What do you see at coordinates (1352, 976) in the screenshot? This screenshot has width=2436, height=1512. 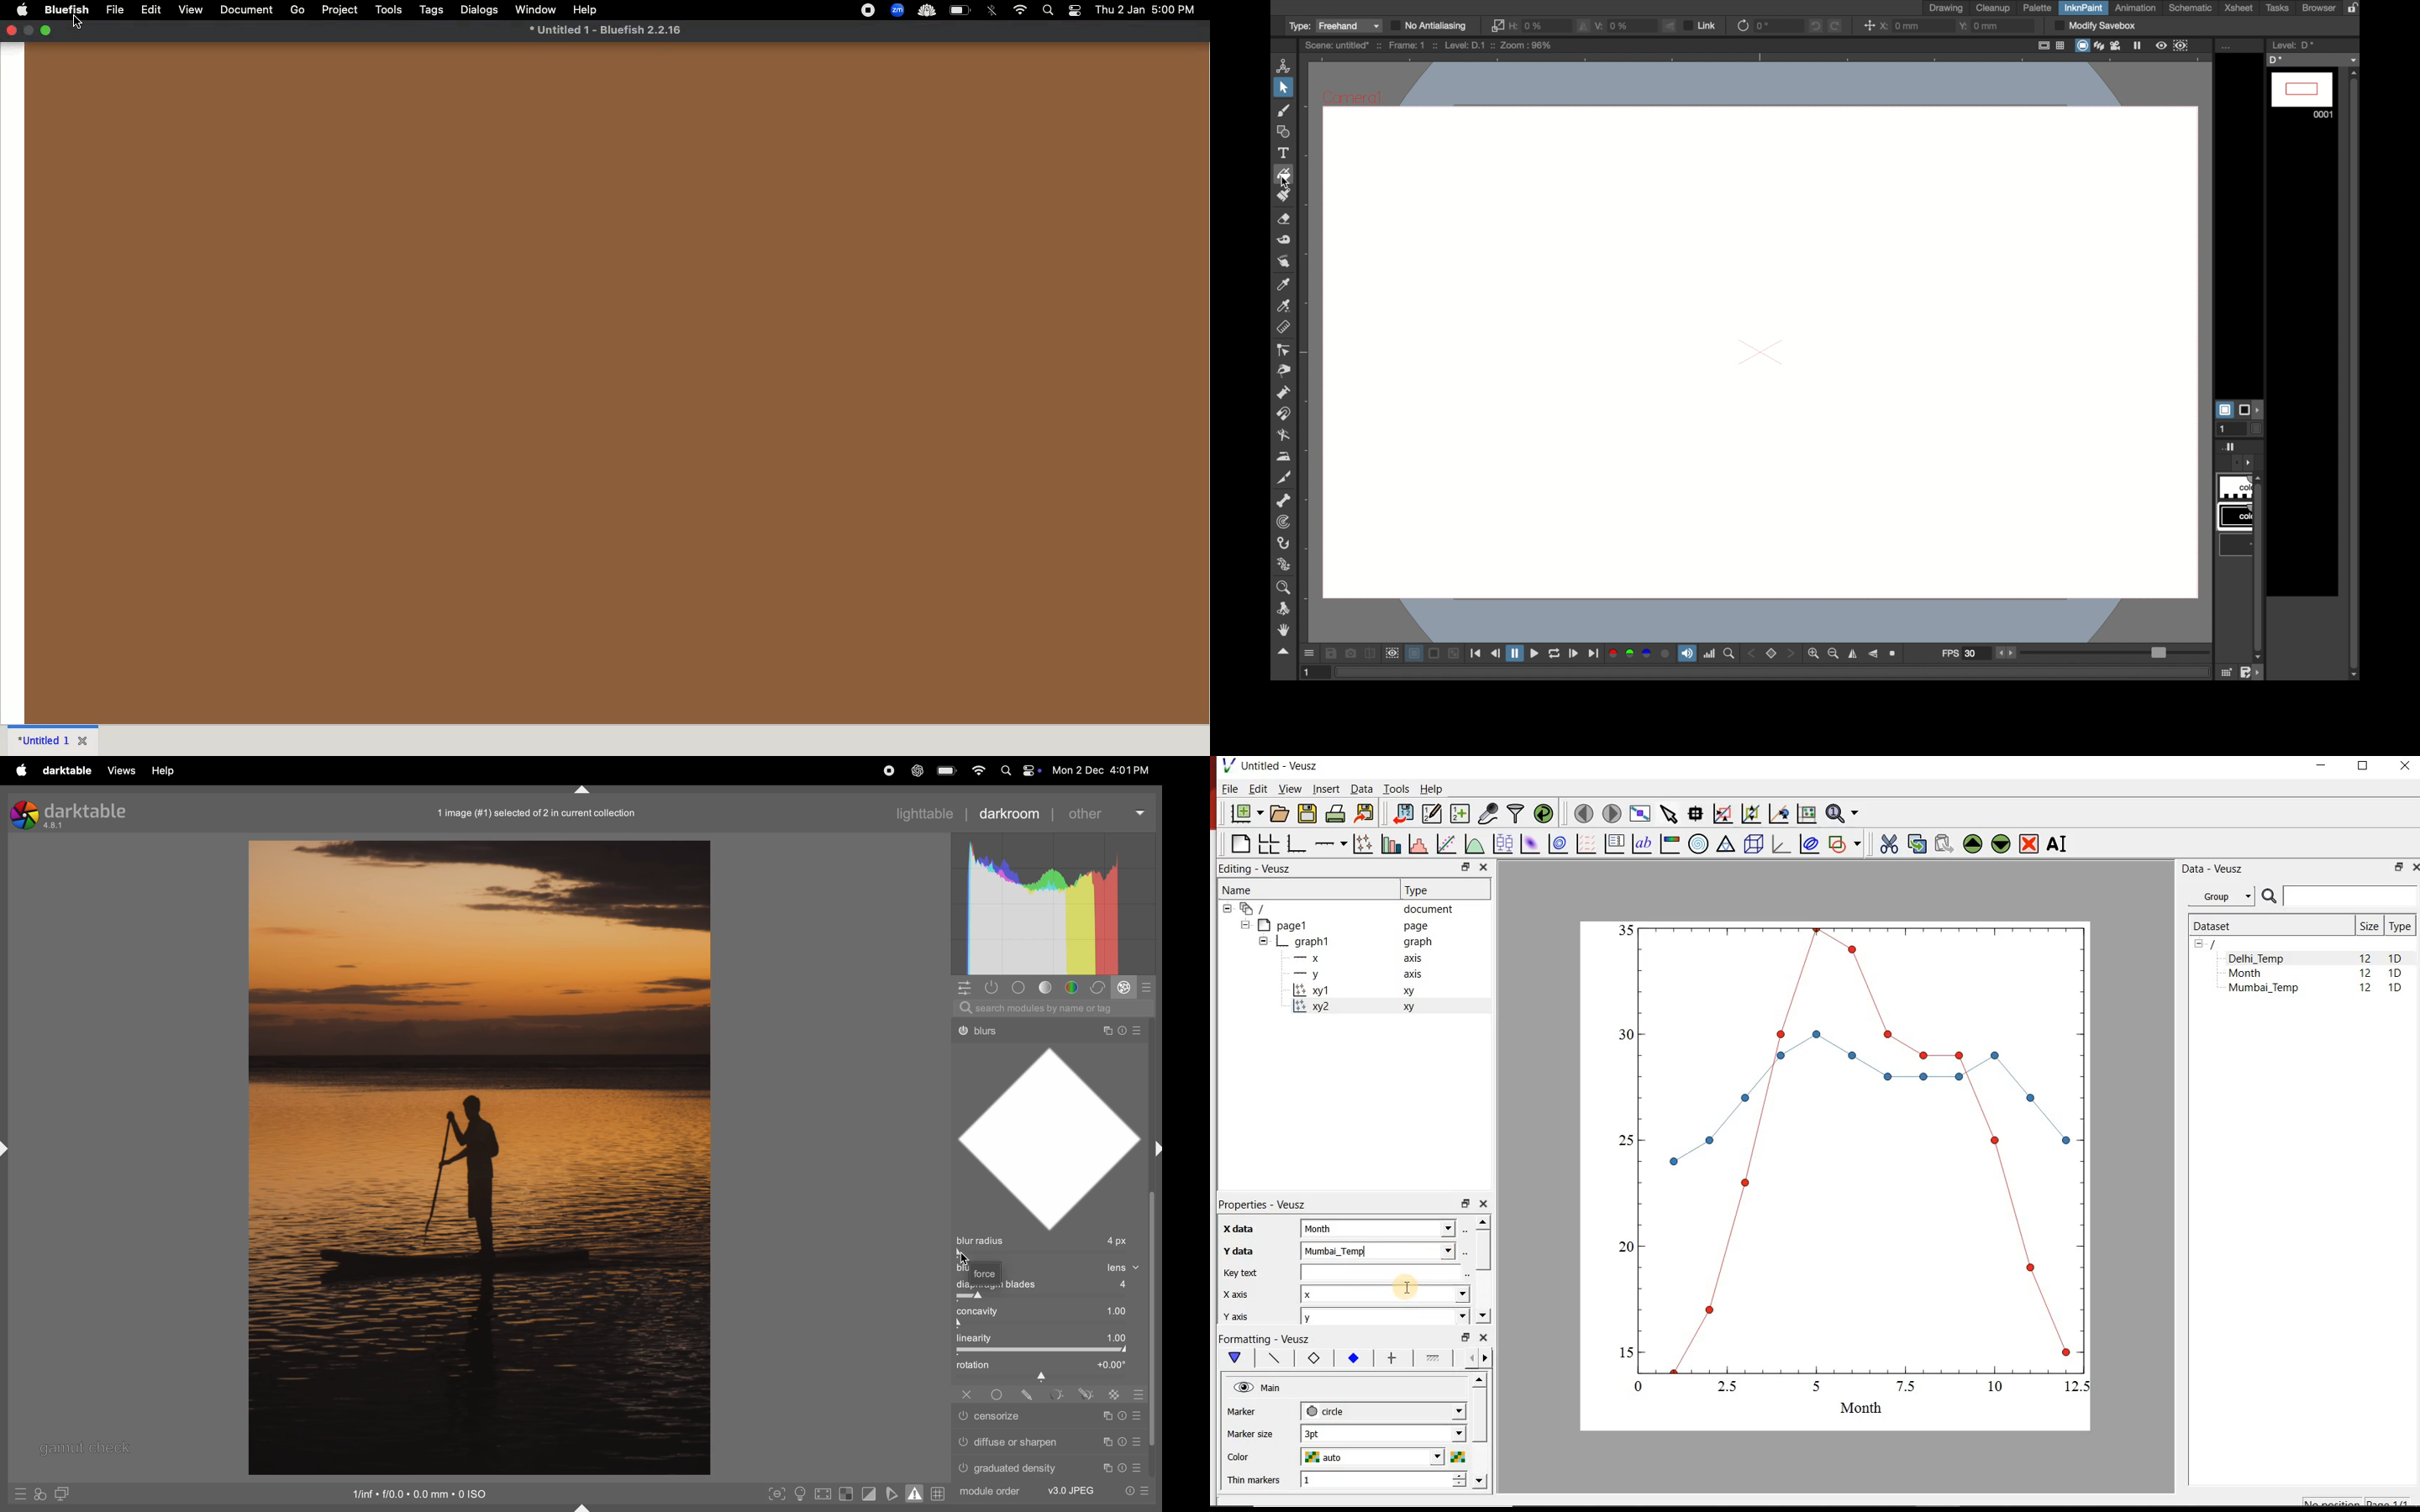 I see `-y axis` at bounding box center [1352, 976].